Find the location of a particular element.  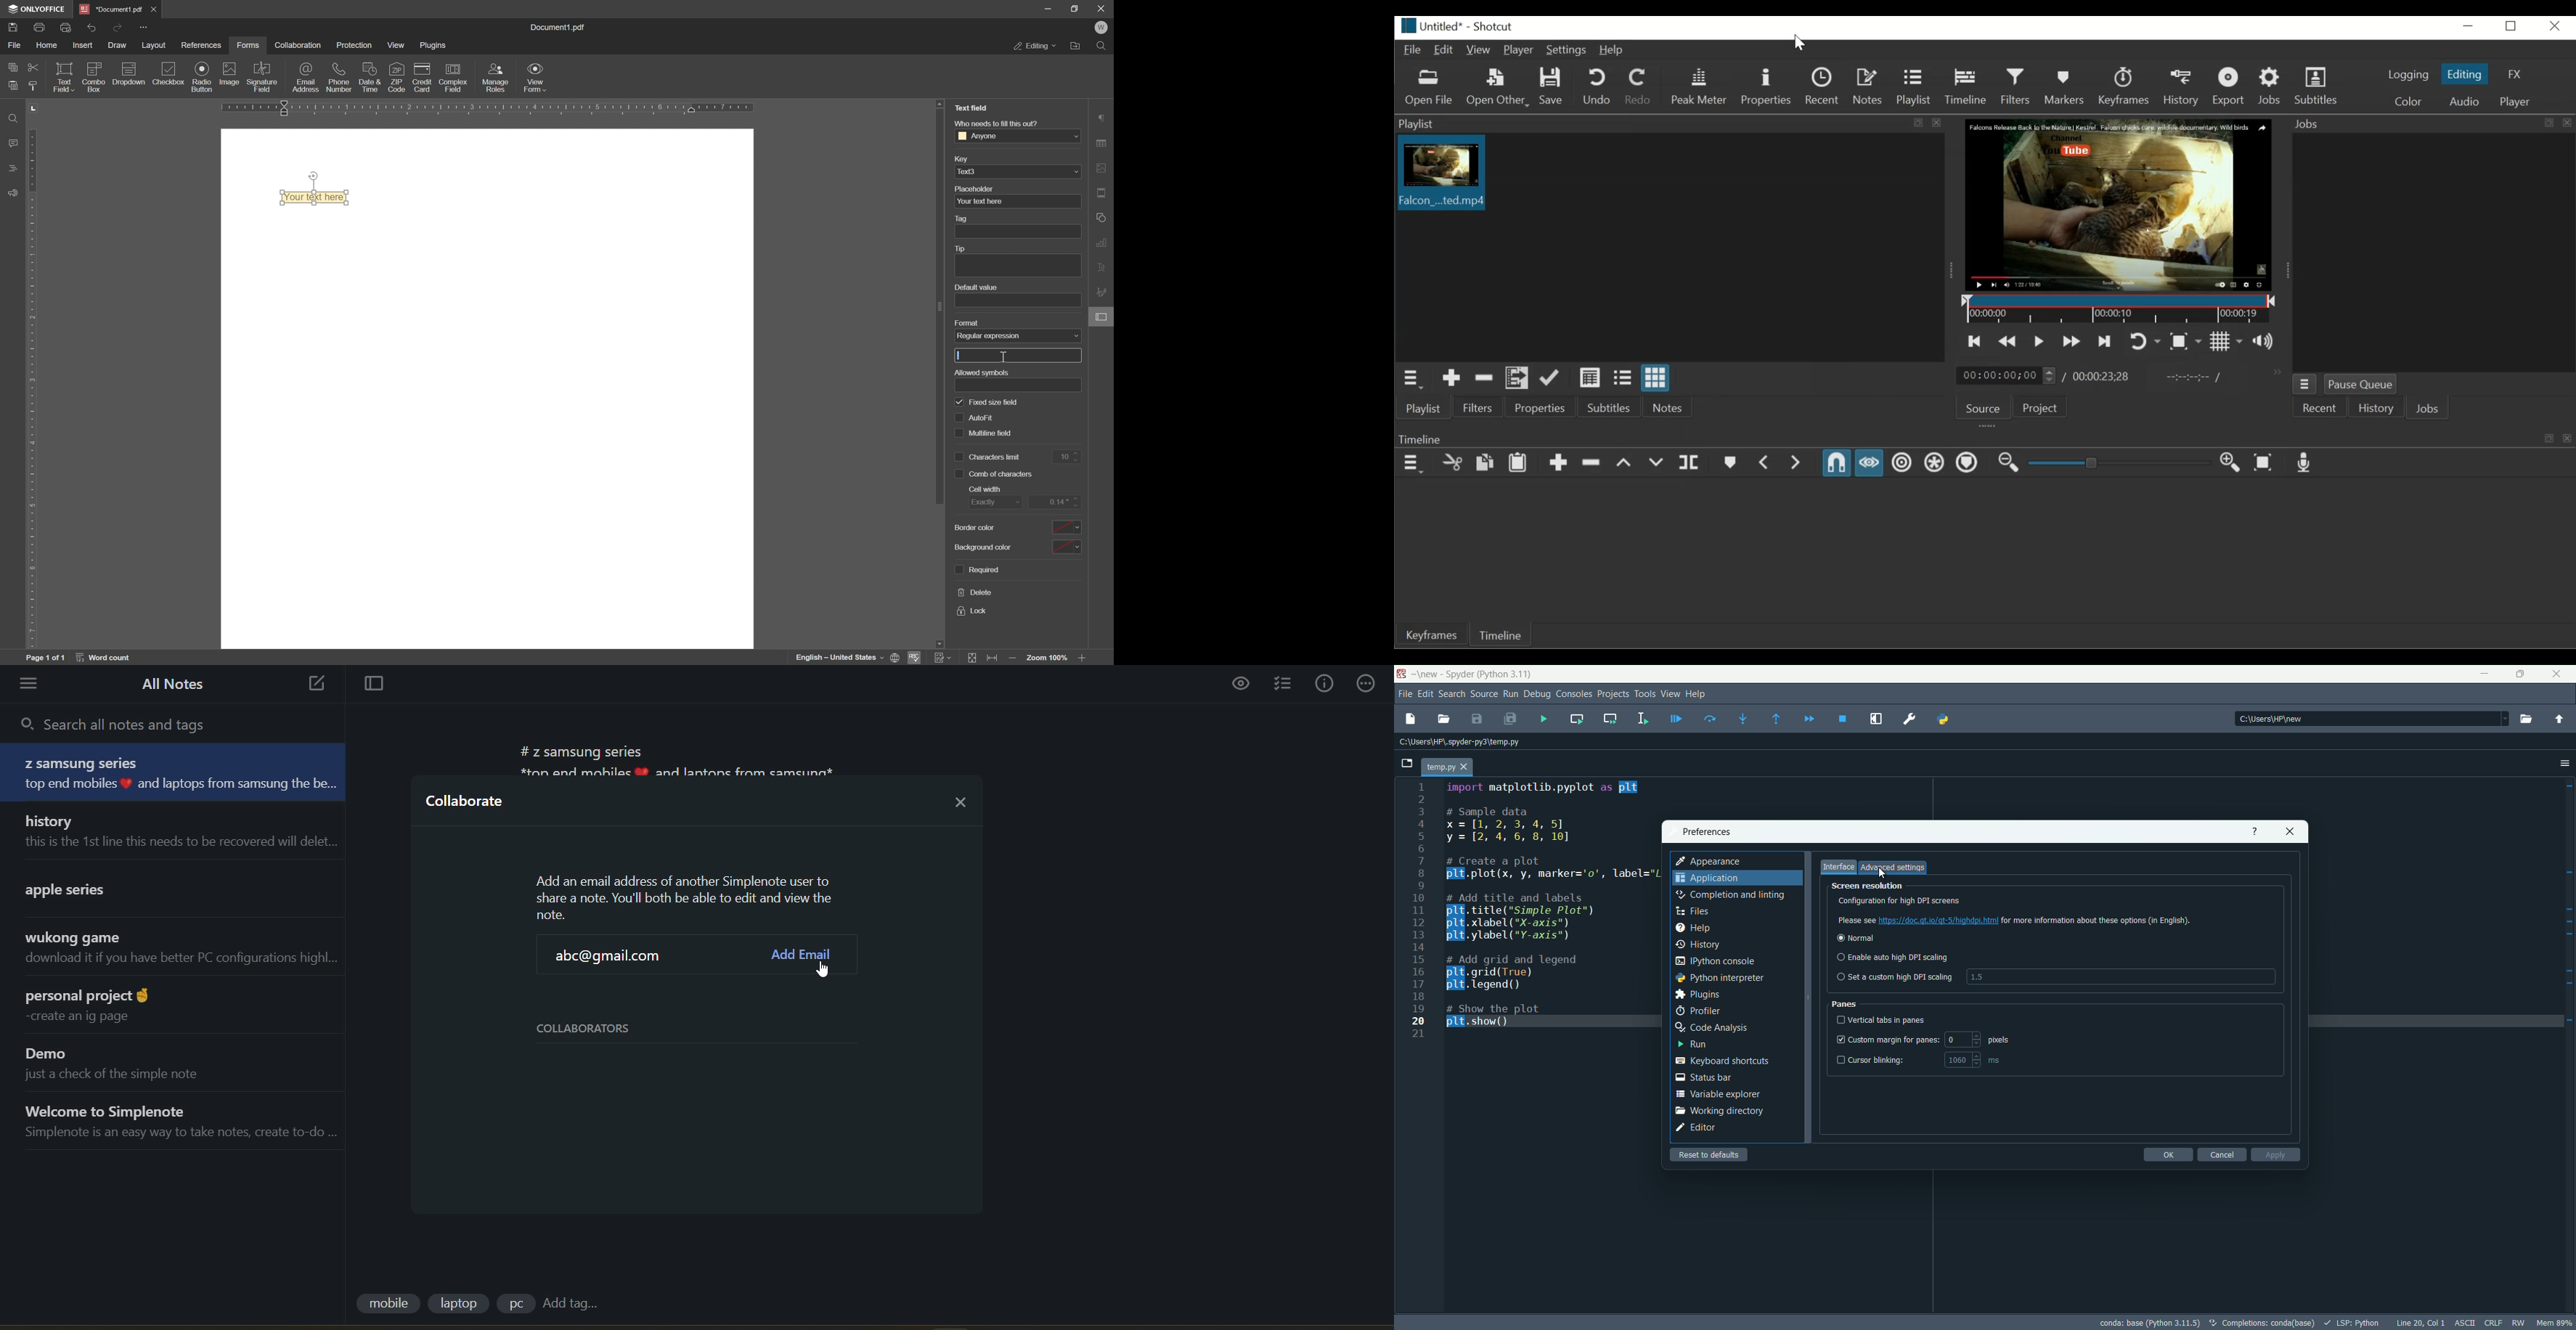

source is located at coordinates (1485, 693).